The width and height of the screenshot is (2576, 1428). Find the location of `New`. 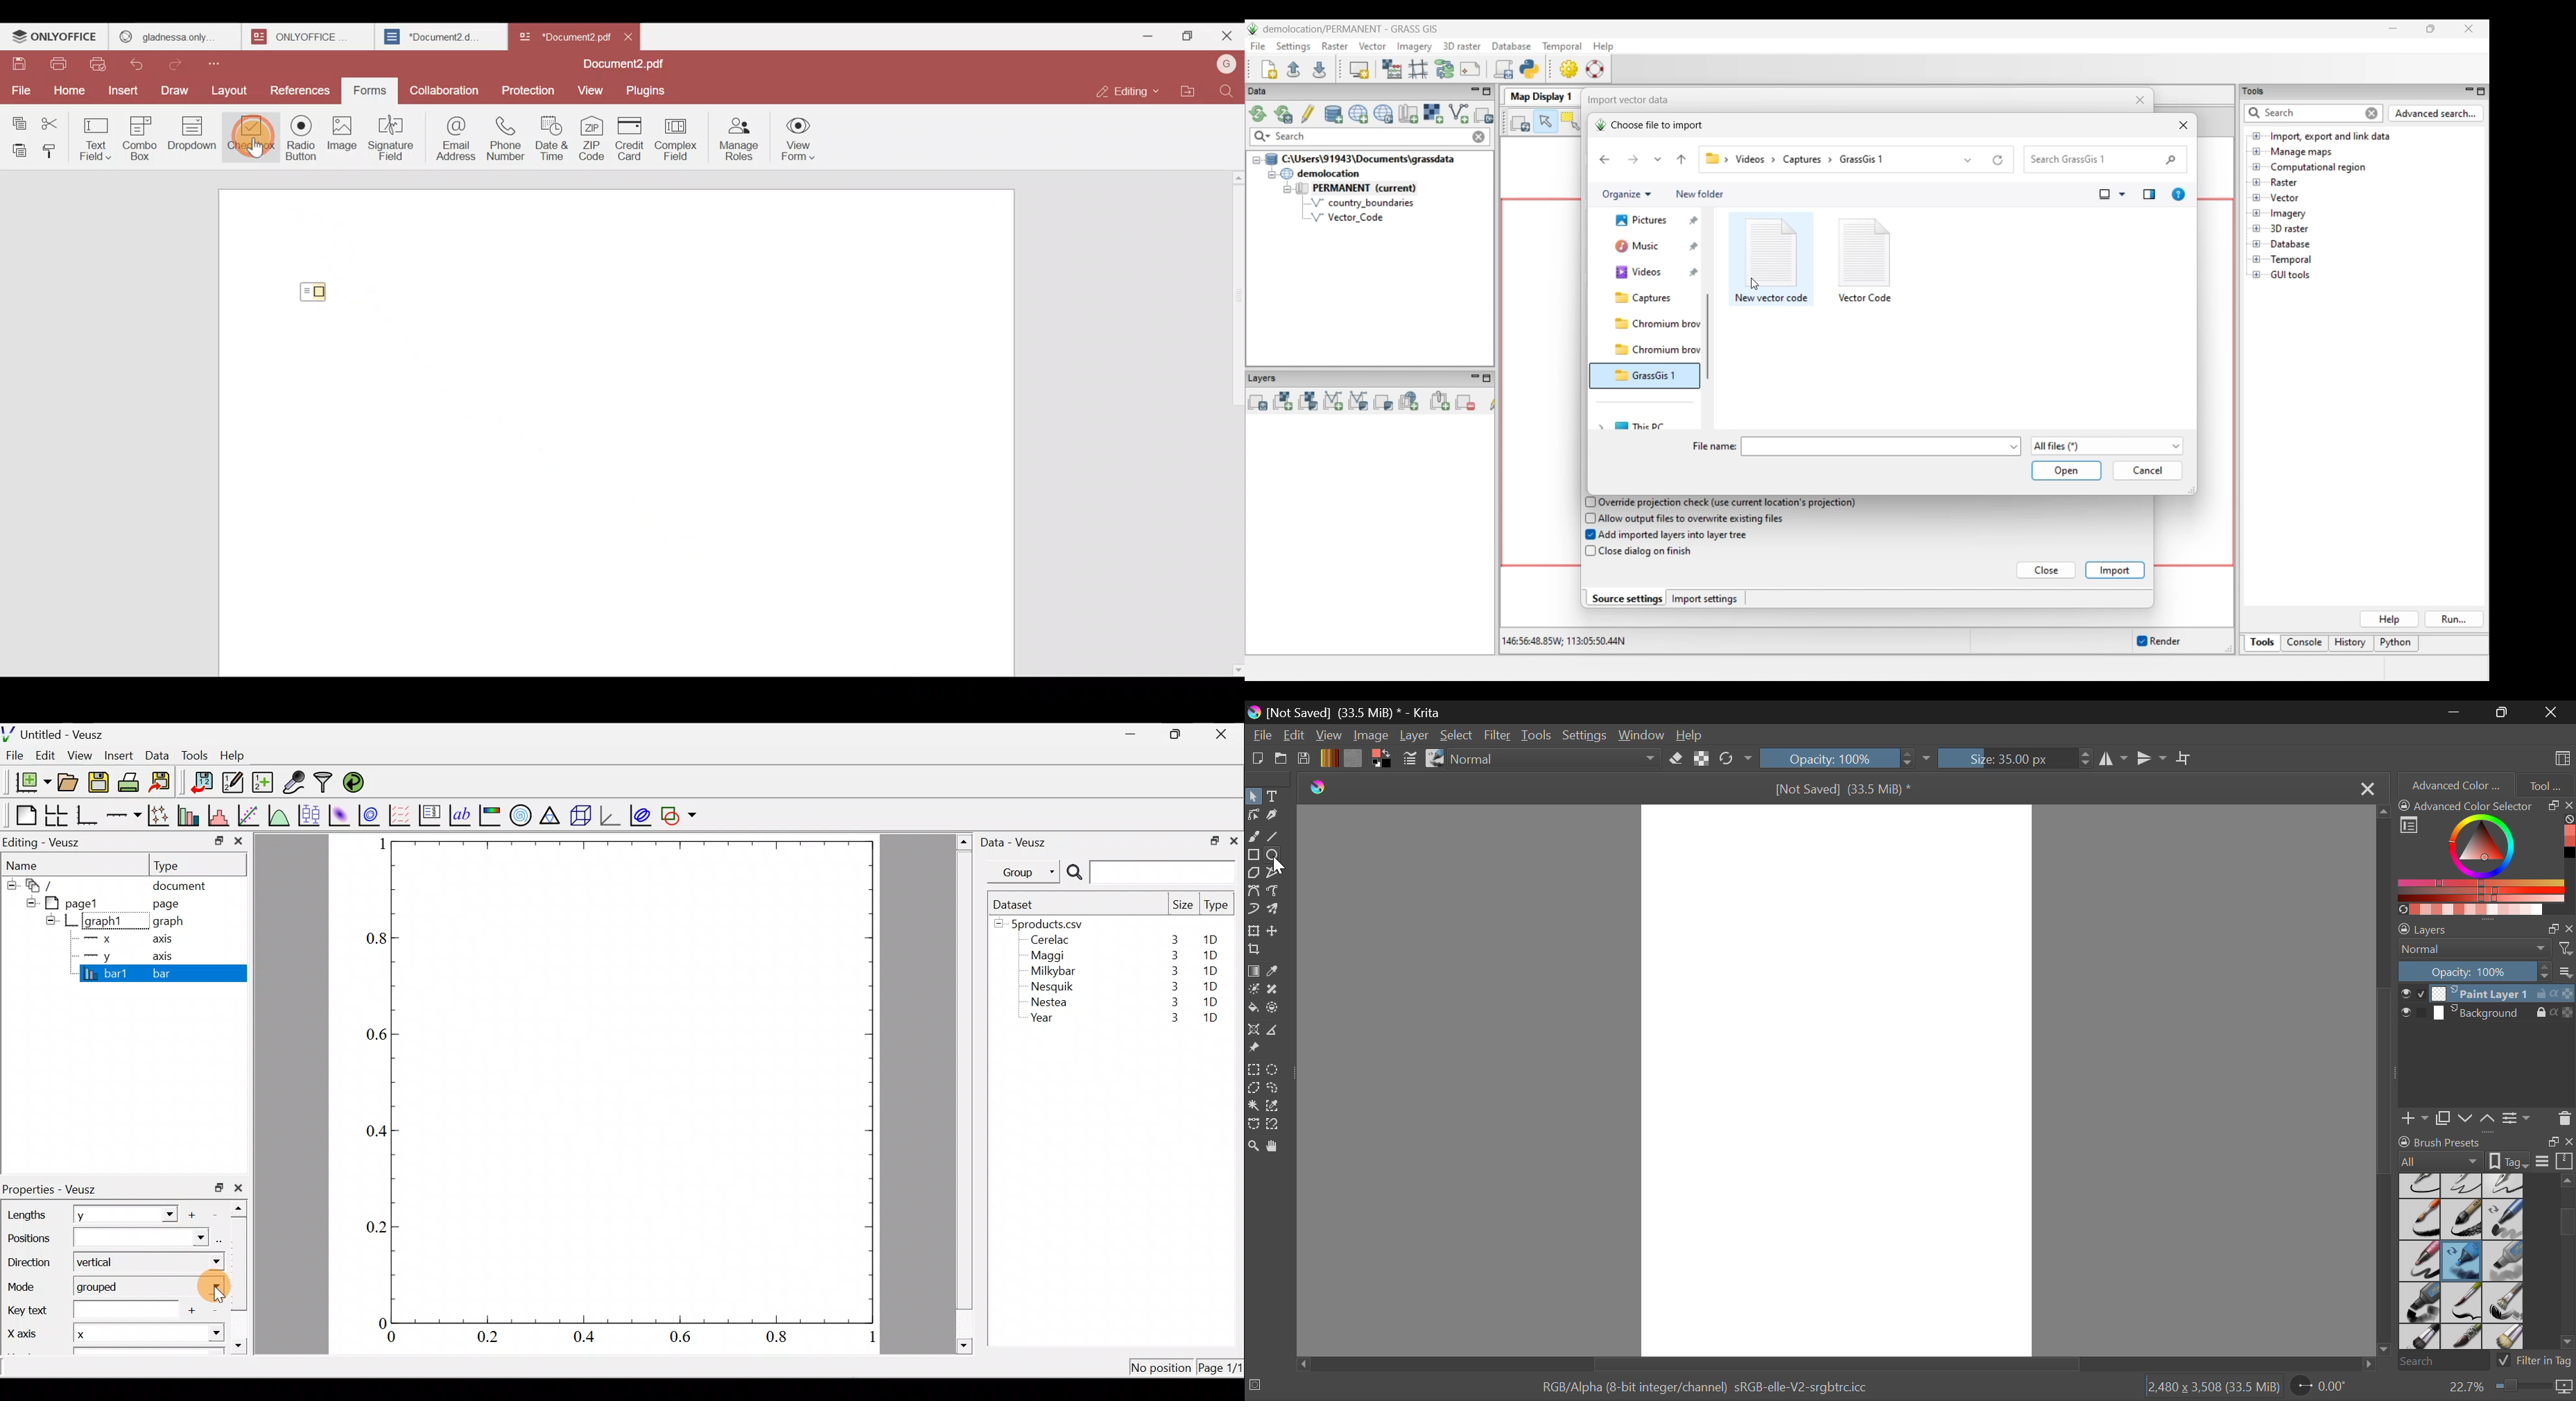

New is located at coordinates (1258, 761).